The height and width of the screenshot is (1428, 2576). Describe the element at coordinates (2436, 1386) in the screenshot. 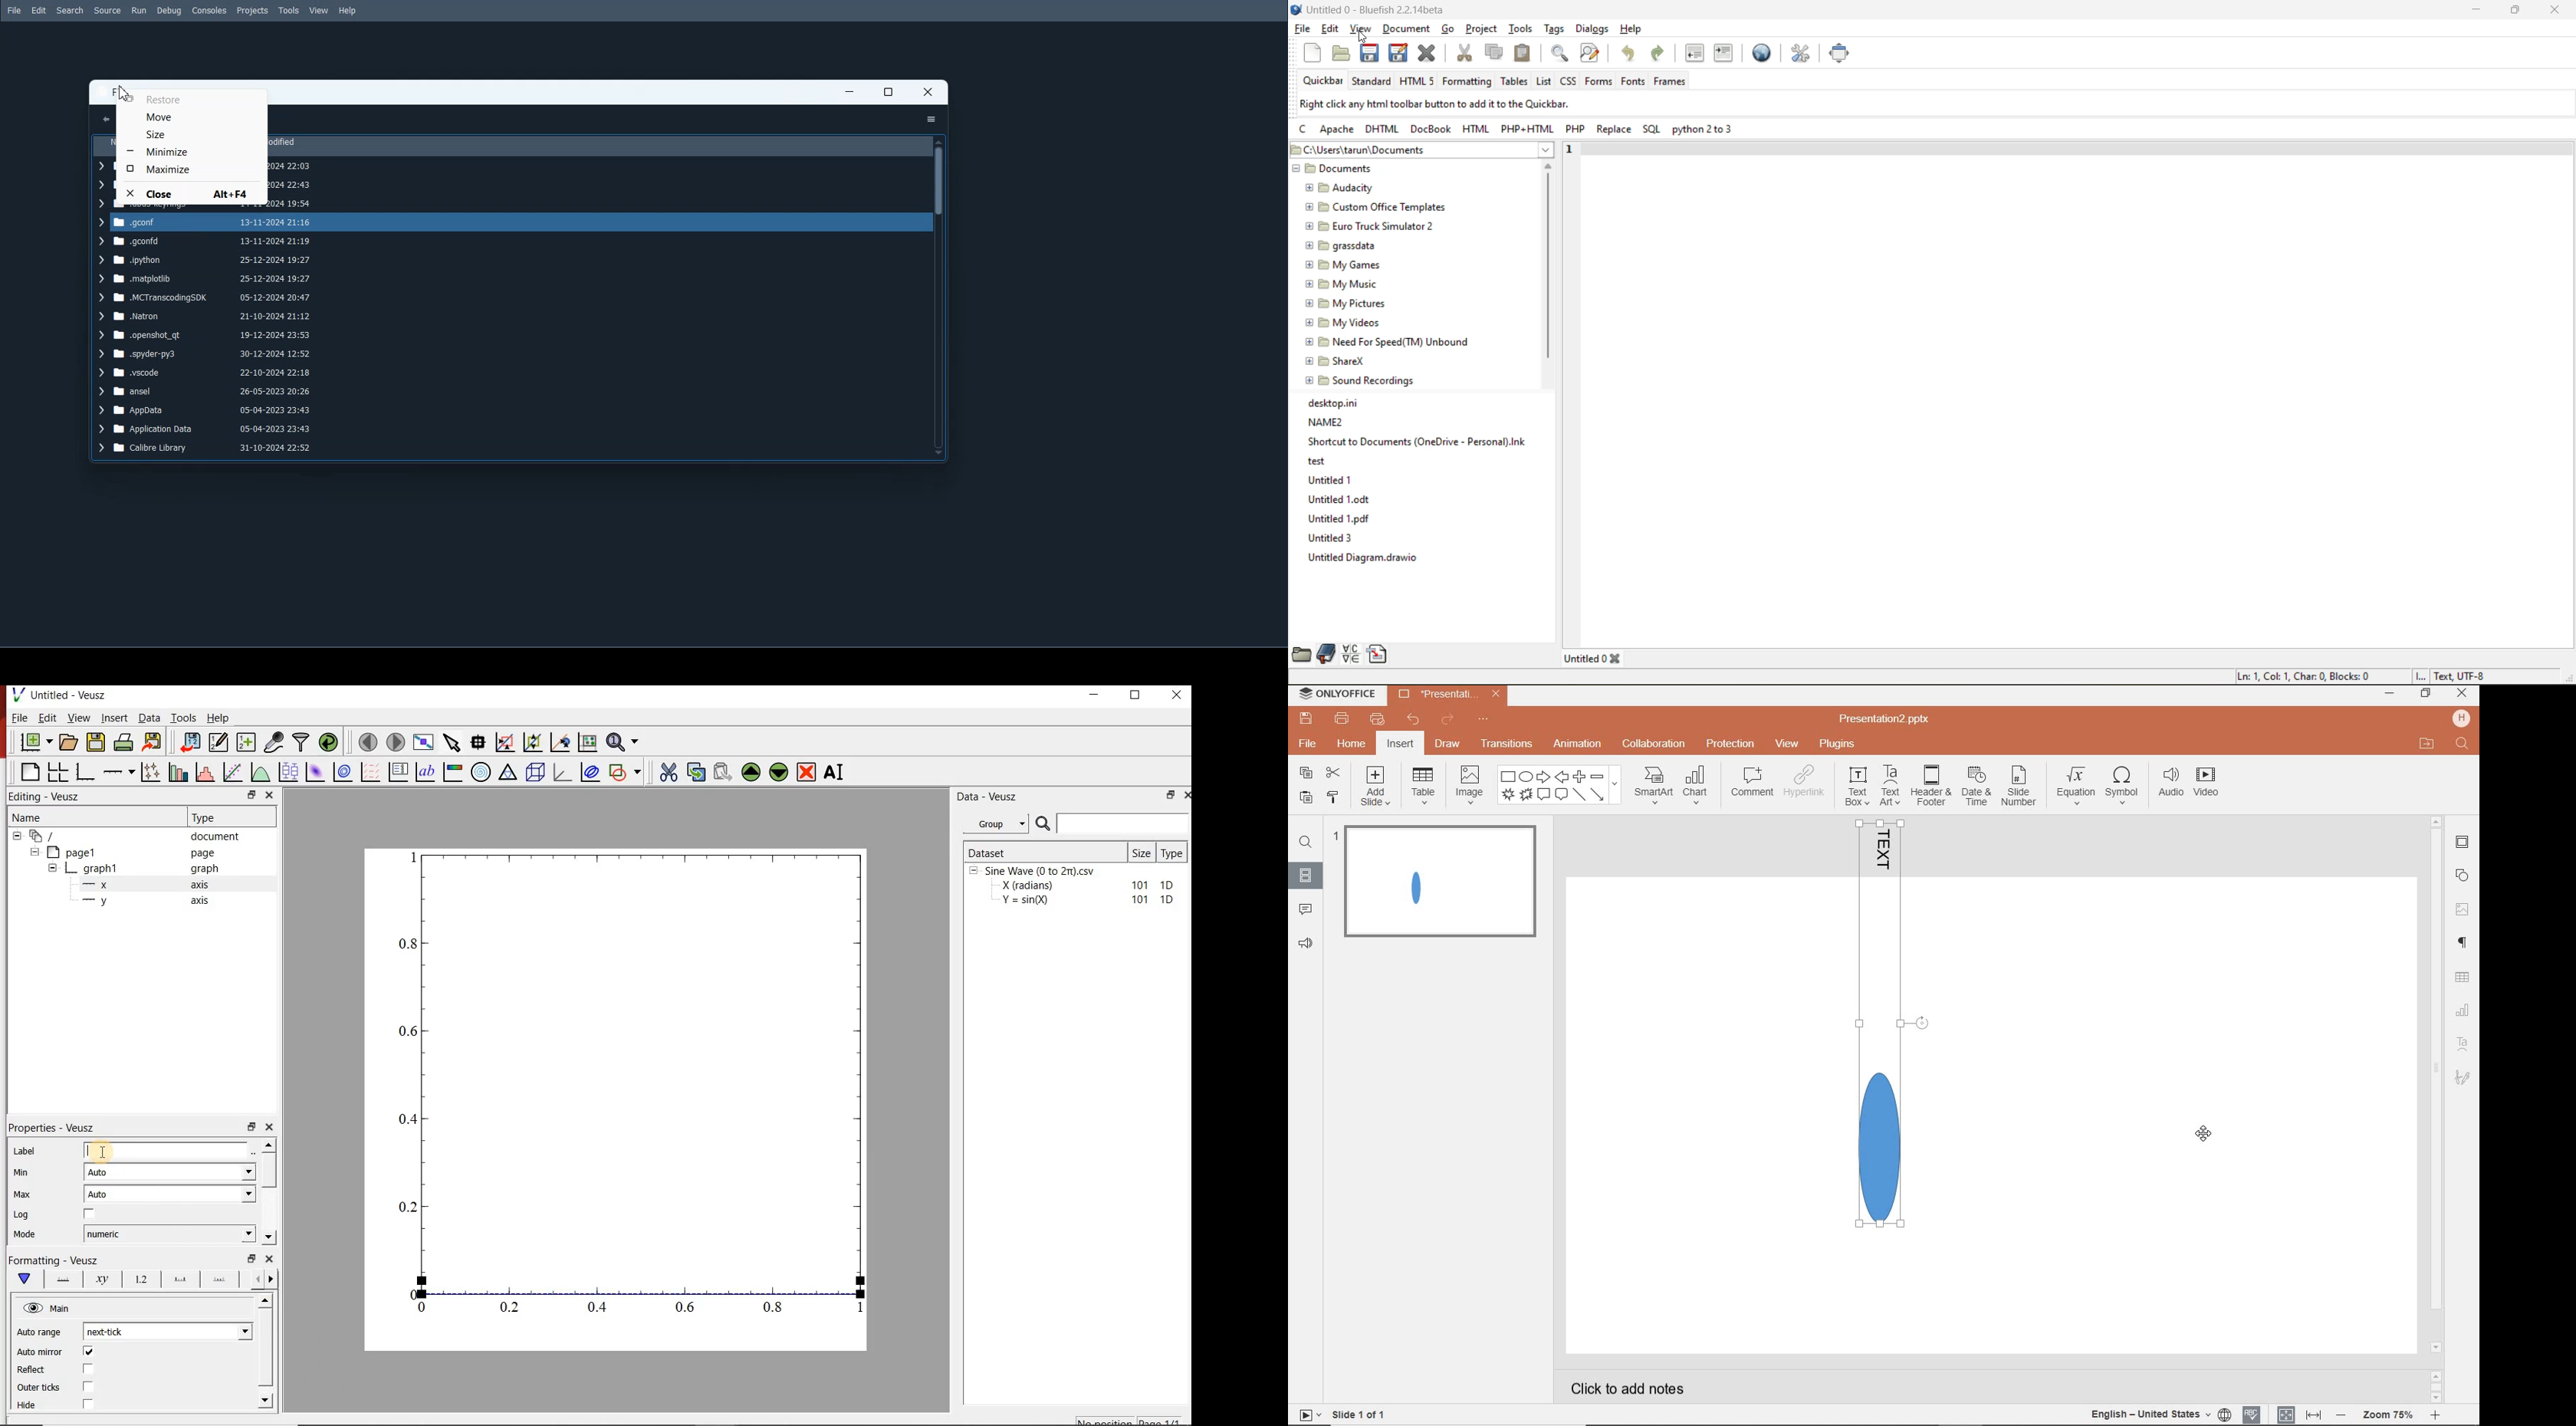

I see `SCROLLBAR` at that location.